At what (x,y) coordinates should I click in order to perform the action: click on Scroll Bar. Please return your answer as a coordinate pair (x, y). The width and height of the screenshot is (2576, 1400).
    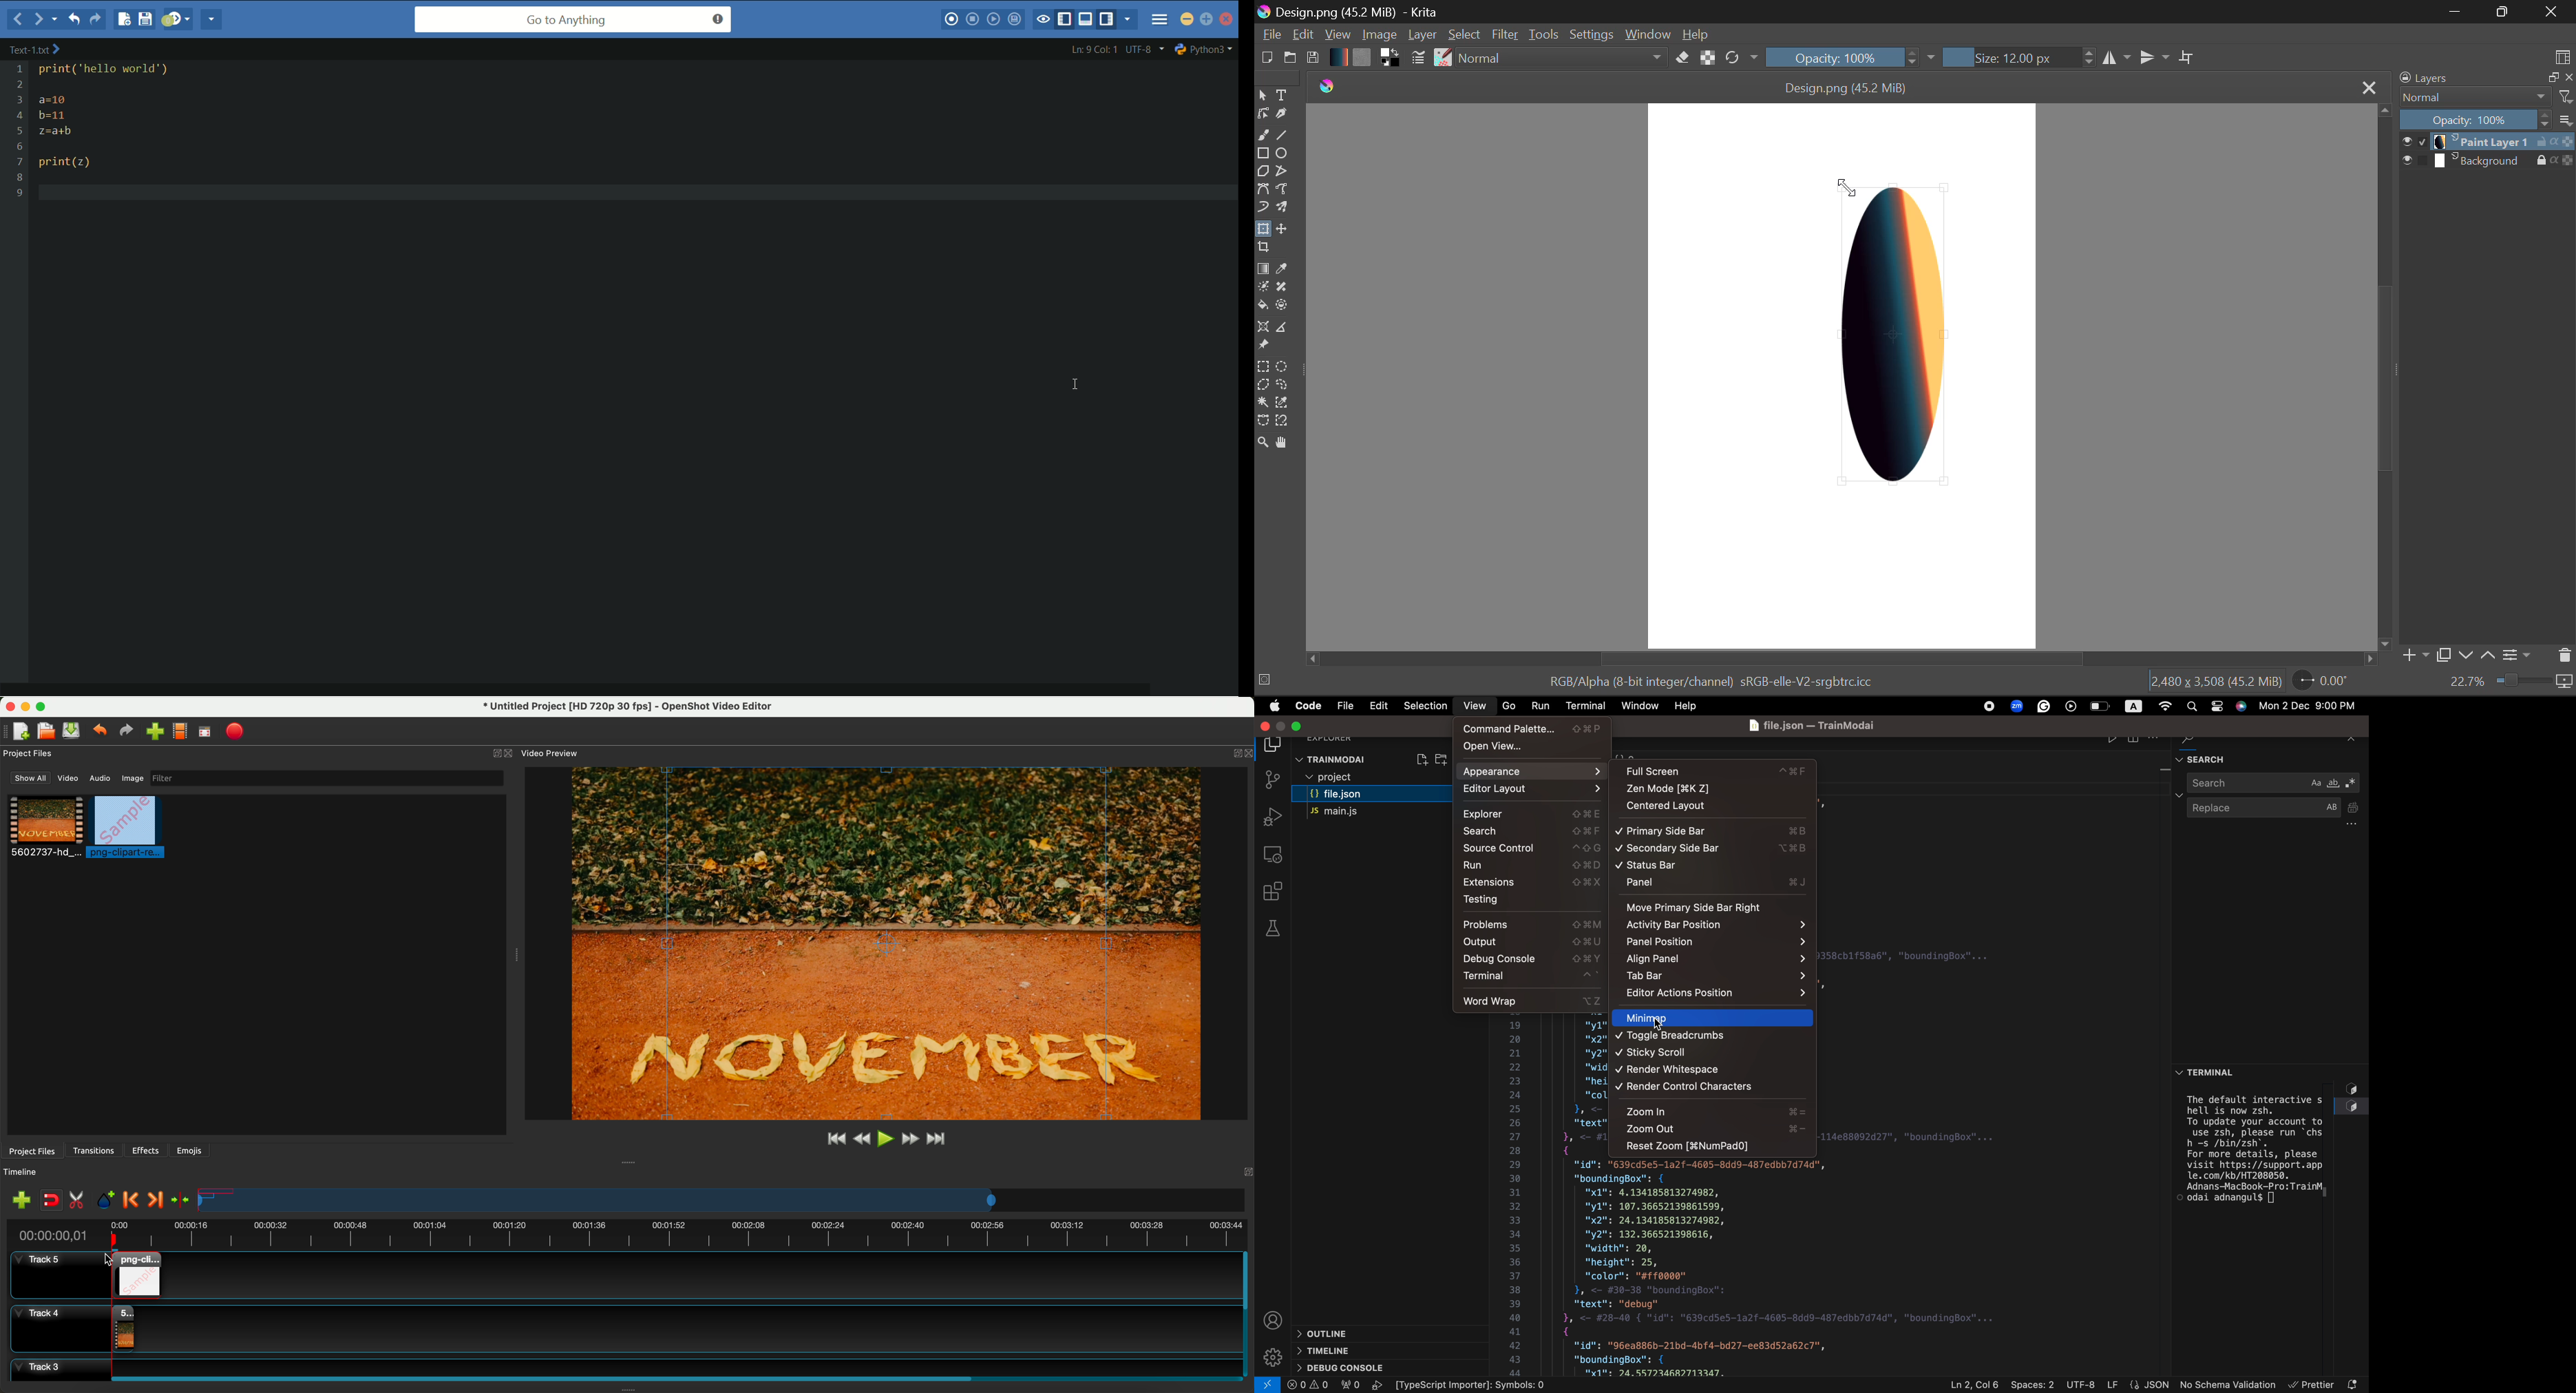
    Looking at the image, I should click on (2383, 376).